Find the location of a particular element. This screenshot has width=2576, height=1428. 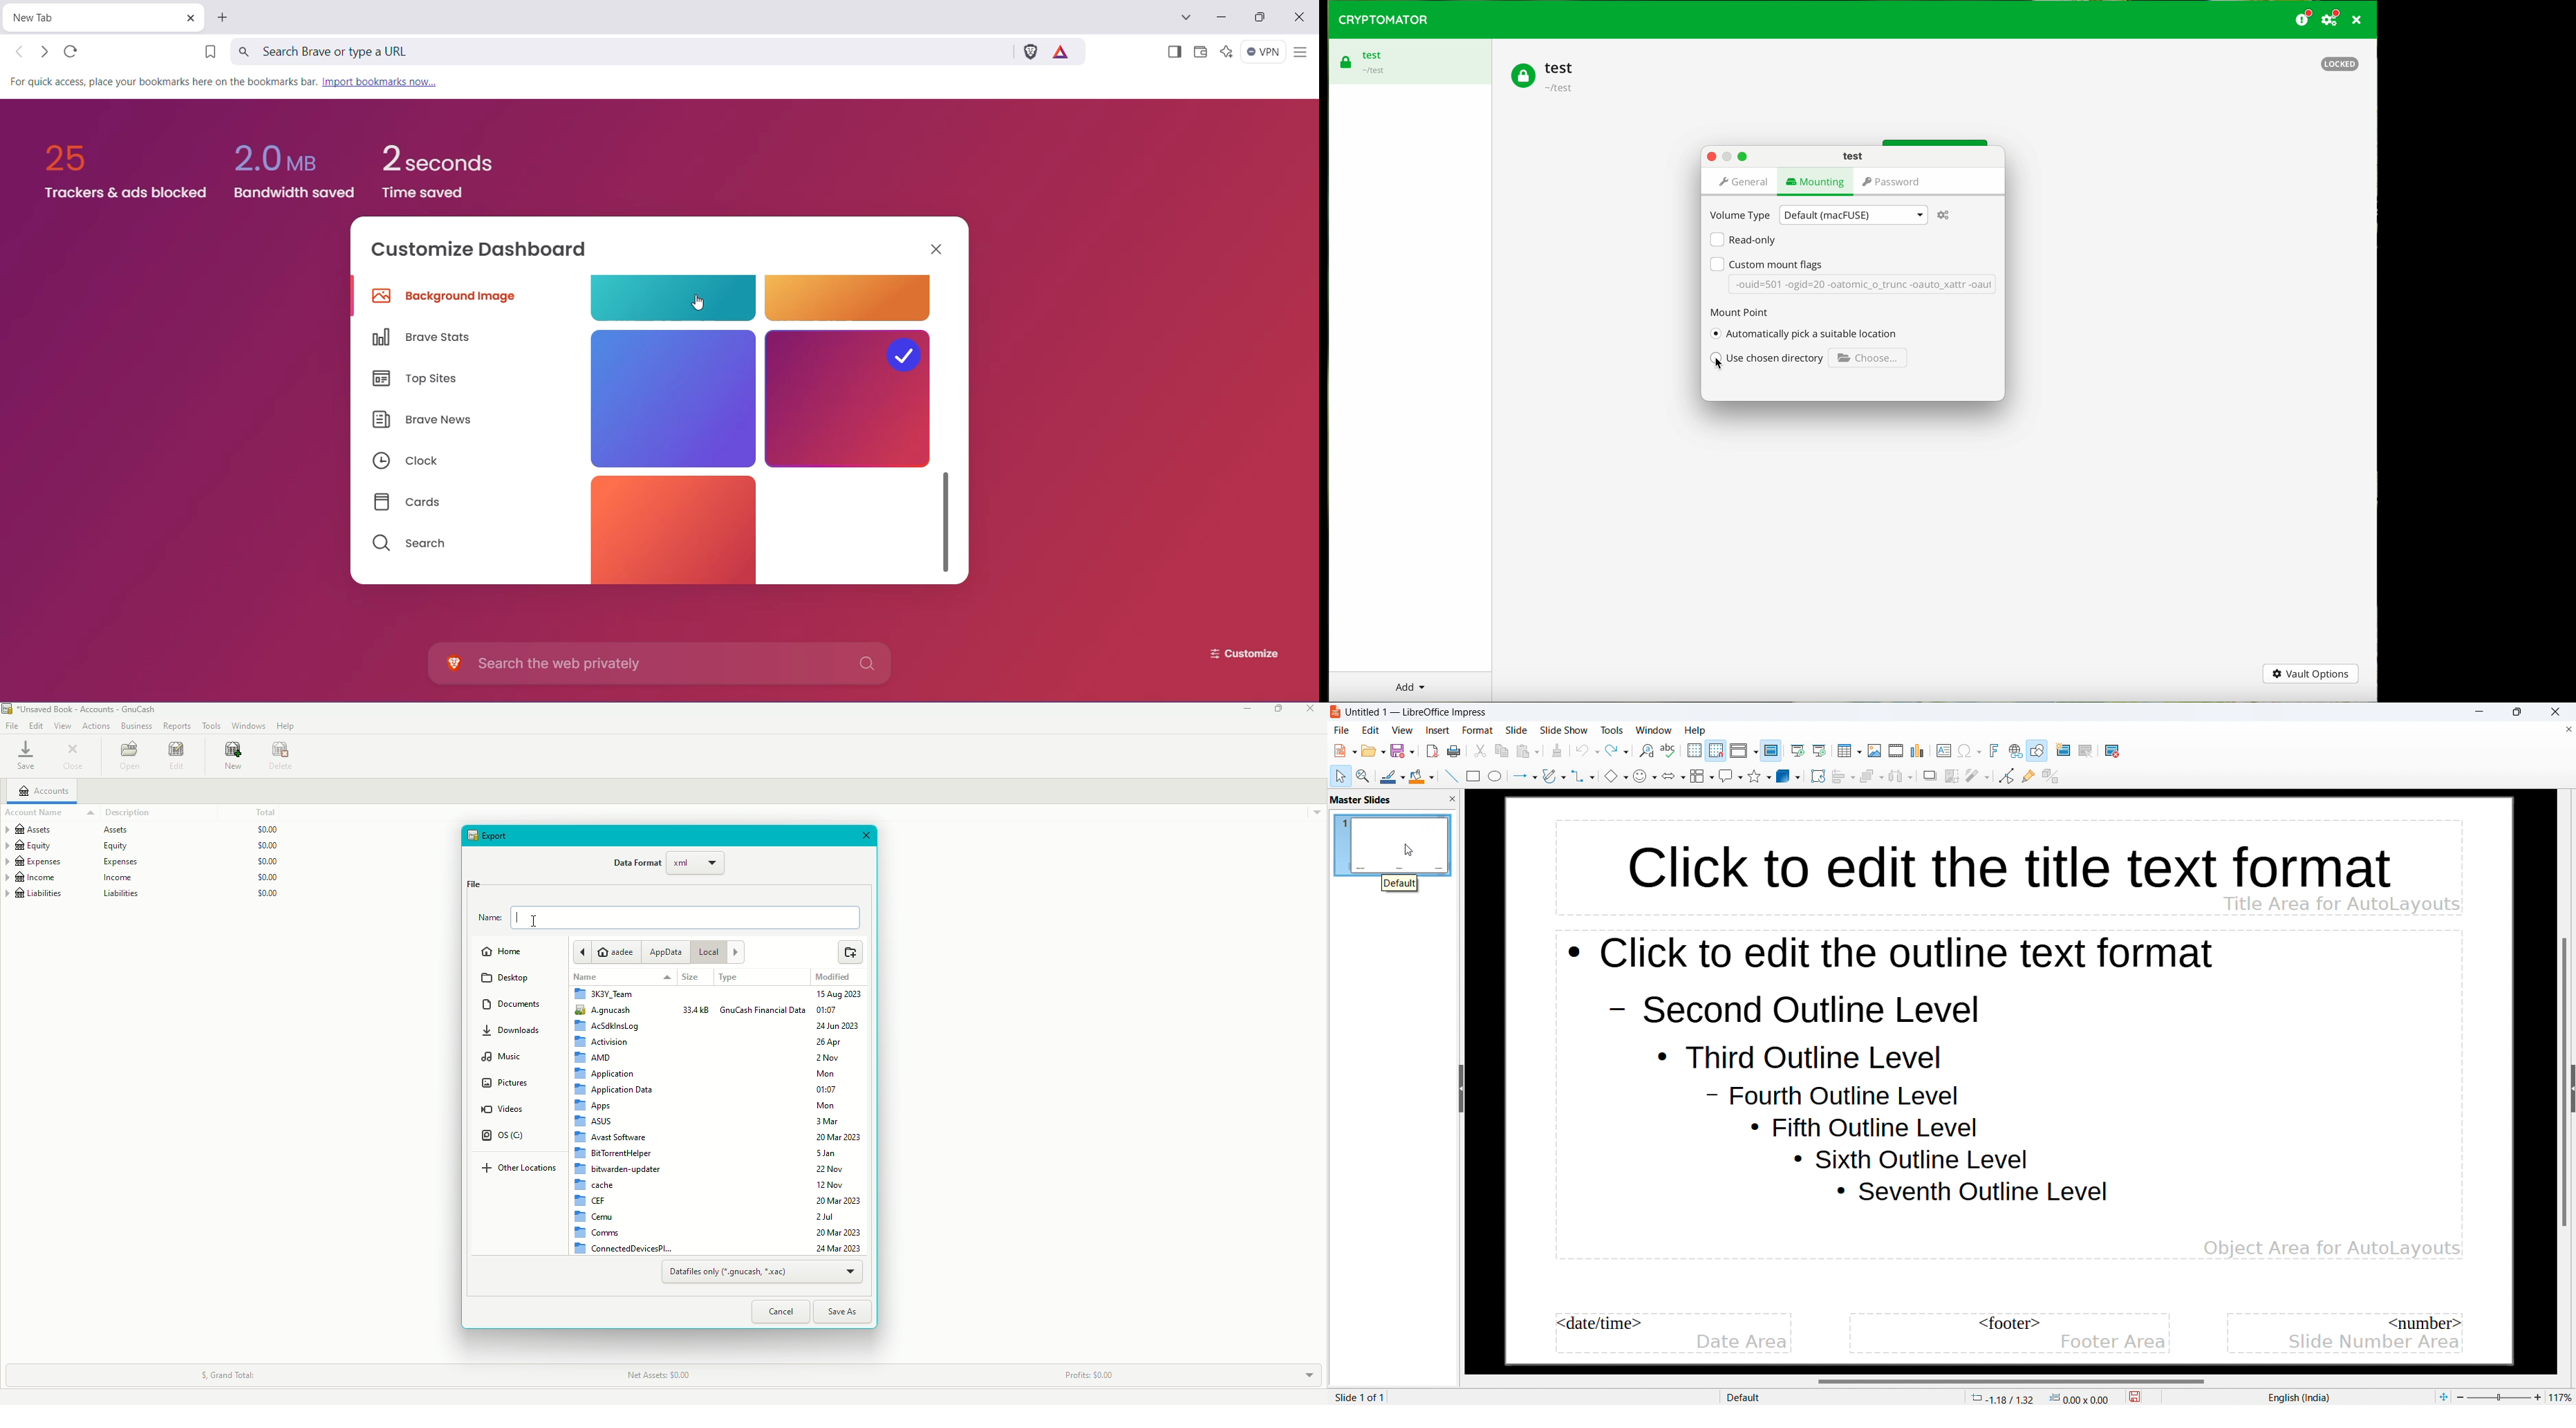

cursor is located at coordinates (699, 302).